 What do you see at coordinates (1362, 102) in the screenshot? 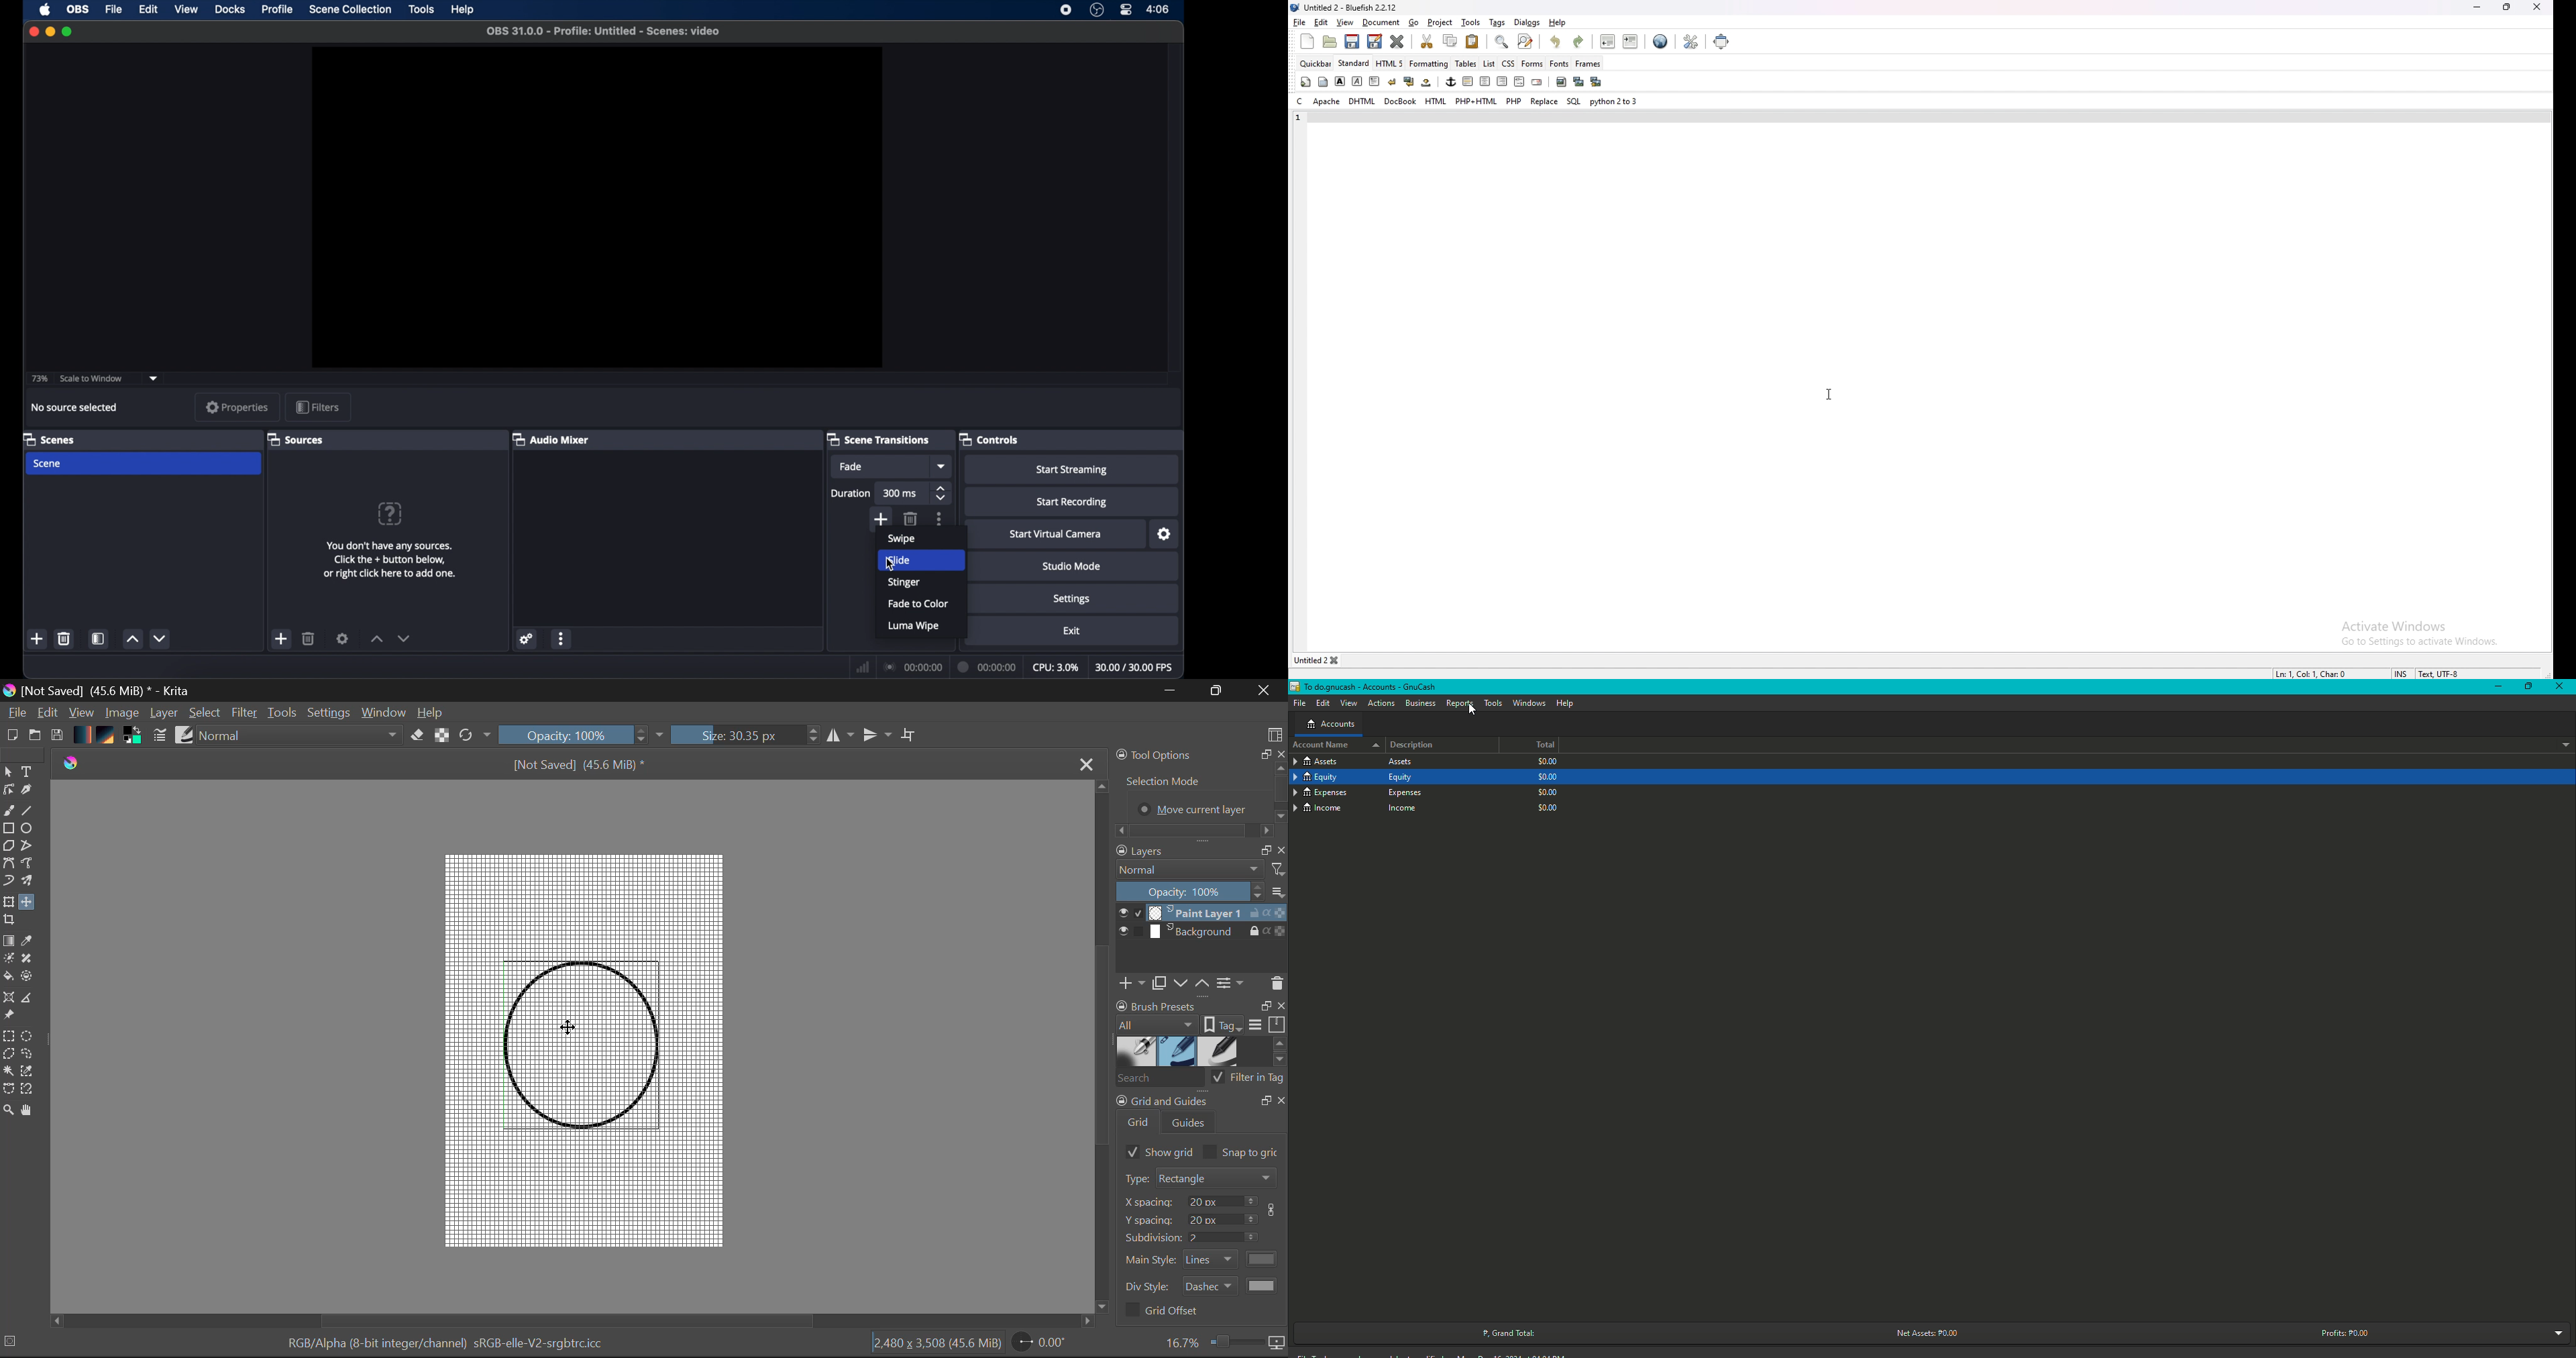
I see `dhtml` at bounding box center [1362, 102].